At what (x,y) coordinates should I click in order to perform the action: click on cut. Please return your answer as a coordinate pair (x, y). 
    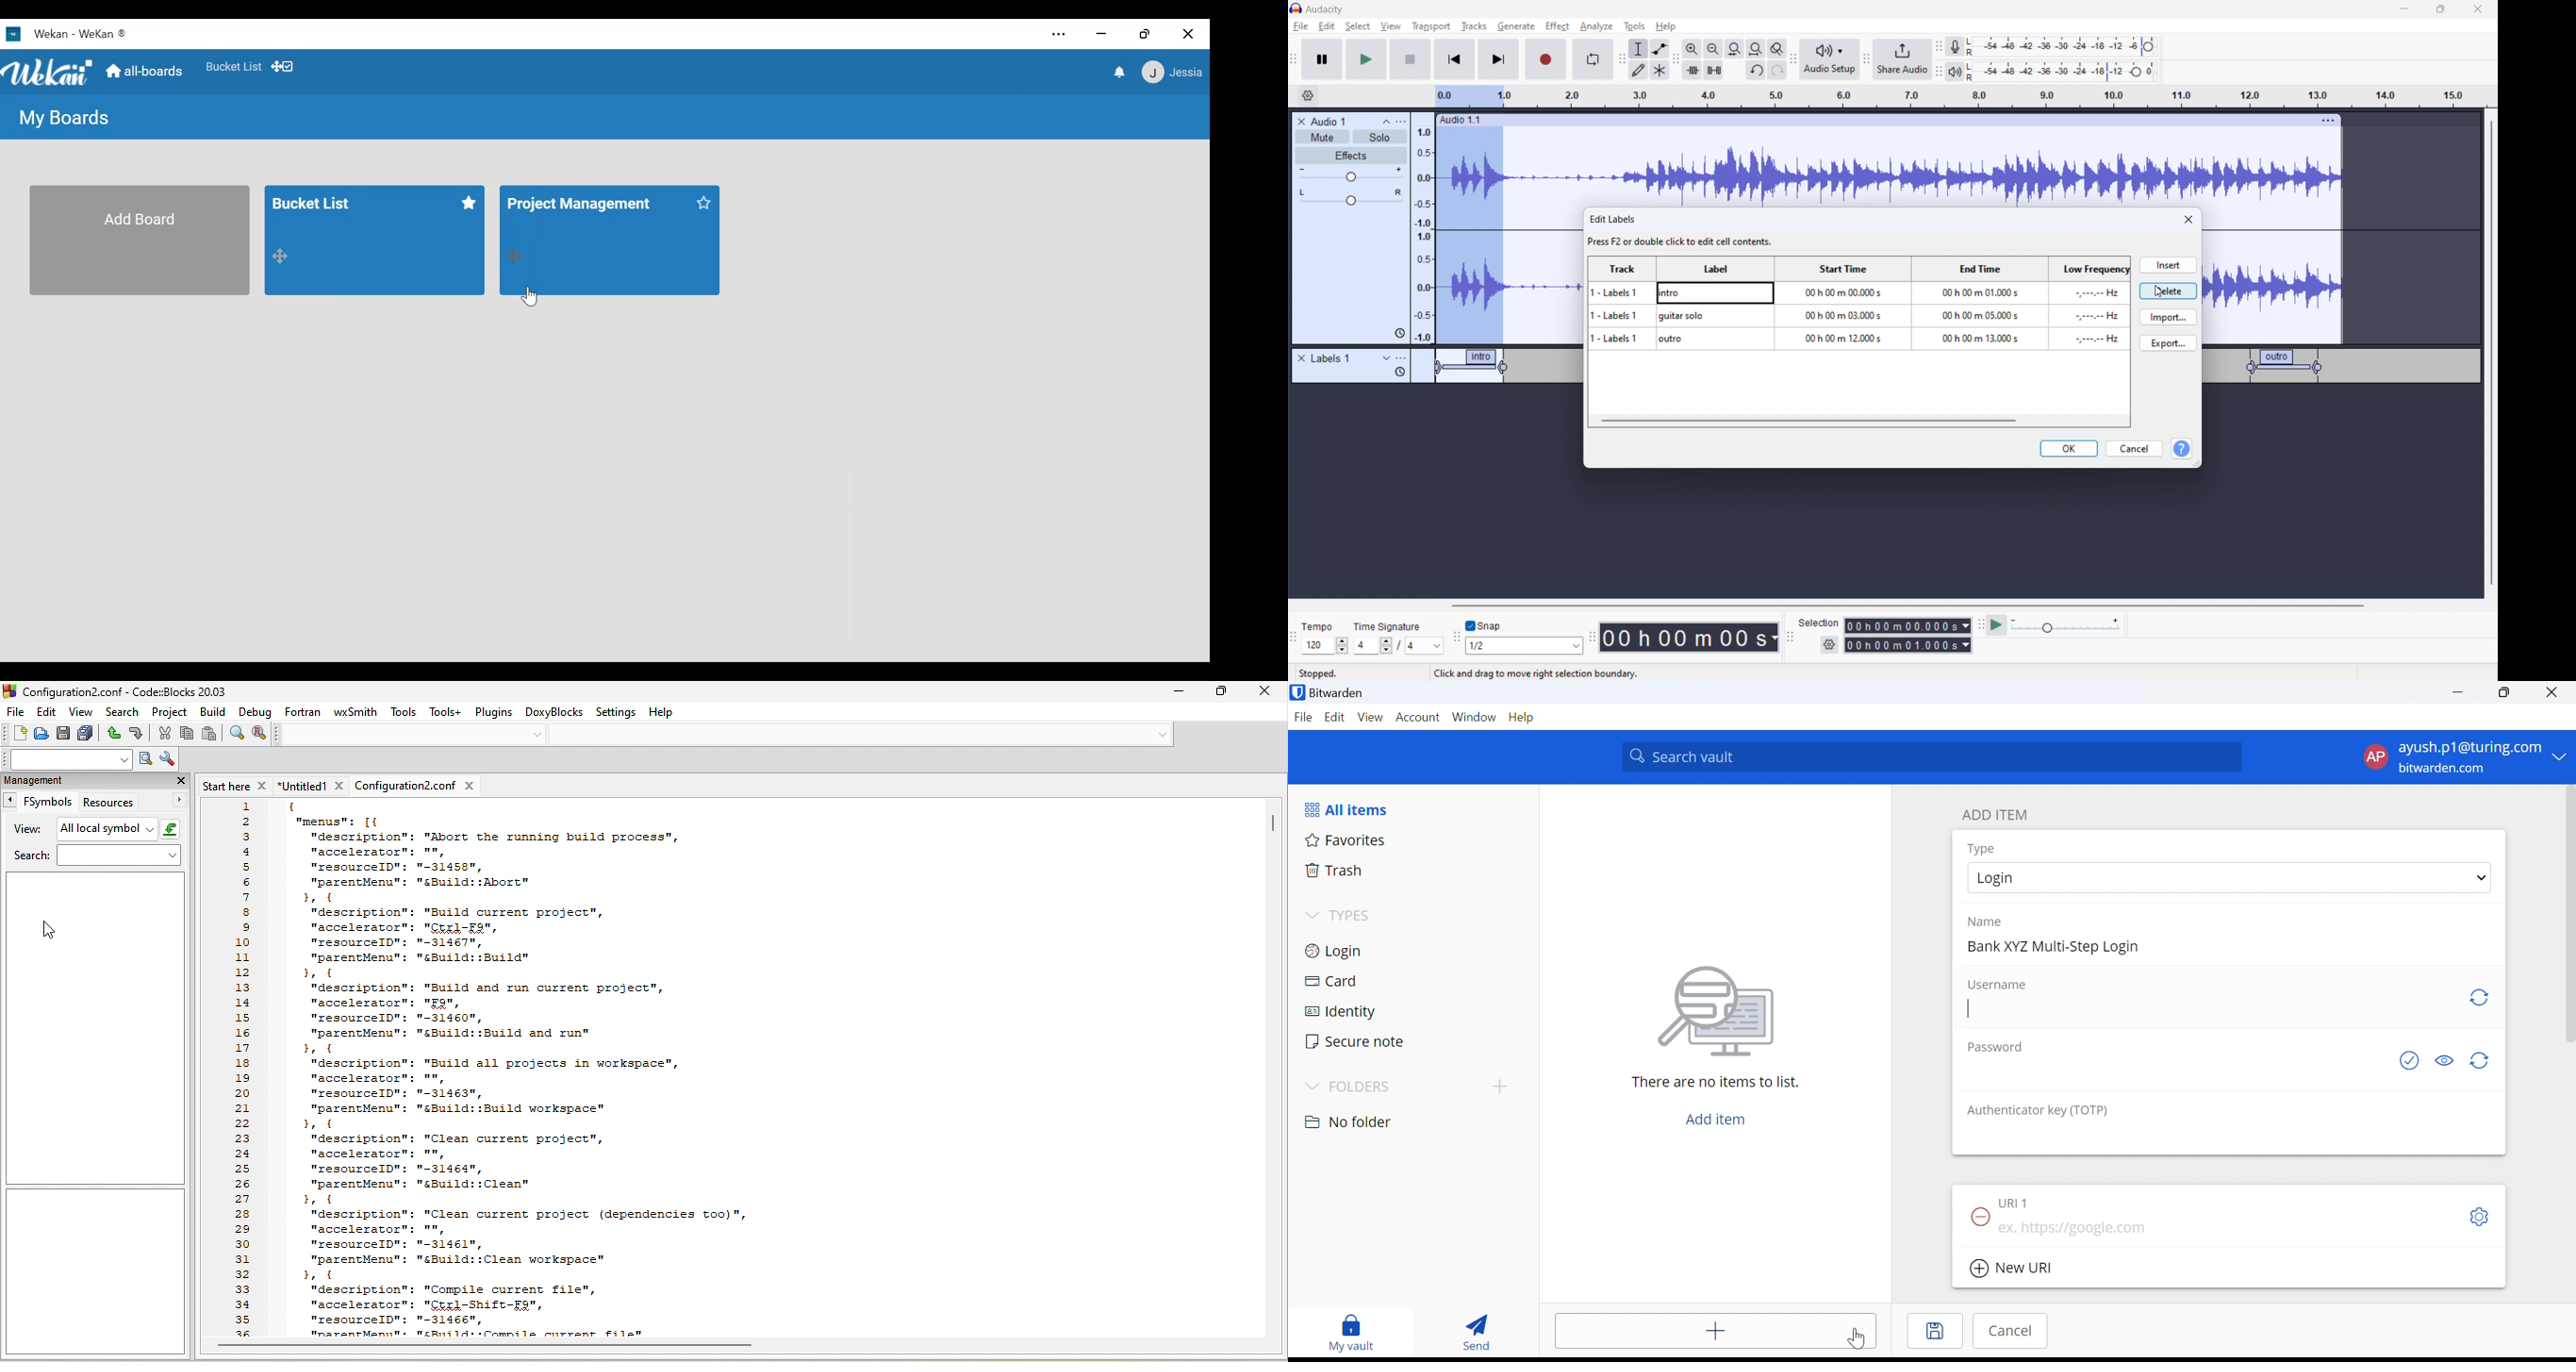
    Looking at the image, I should click on (166, 734).